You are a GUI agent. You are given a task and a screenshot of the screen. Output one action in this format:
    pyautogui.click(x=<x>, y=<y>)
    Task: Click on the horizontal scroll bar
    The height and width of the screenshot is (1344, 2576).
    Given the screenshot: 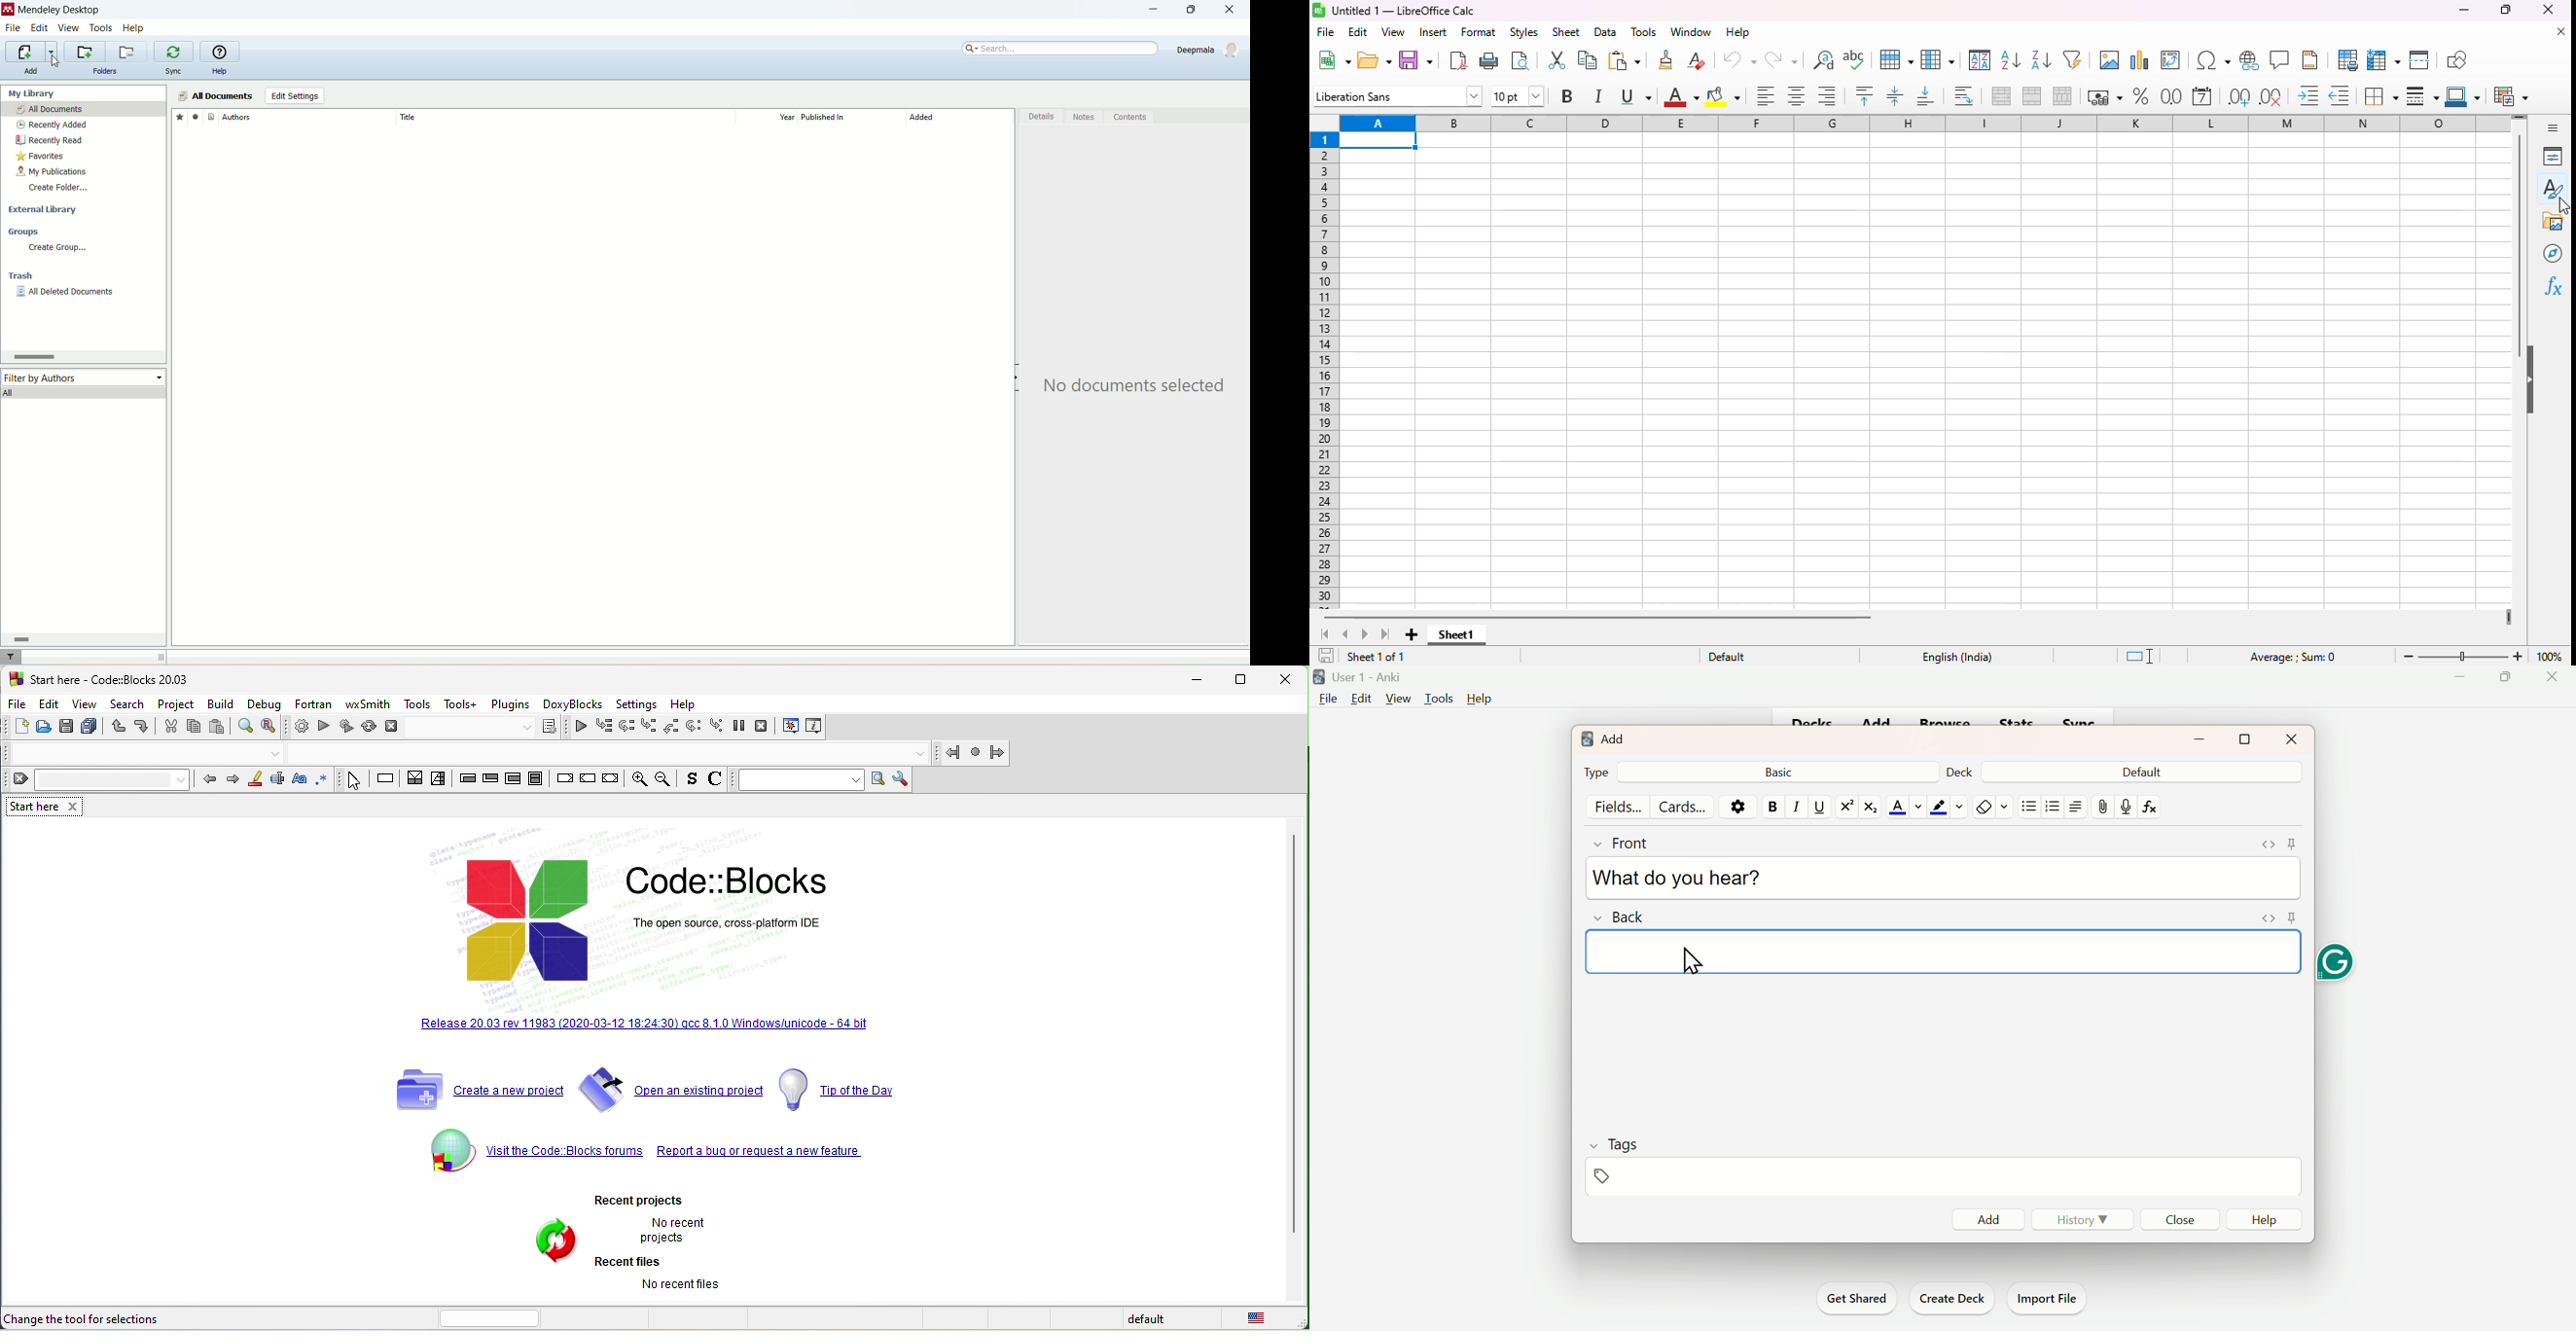 What is the action you would take?
    pyautogui.click(x=81, y=639)
    